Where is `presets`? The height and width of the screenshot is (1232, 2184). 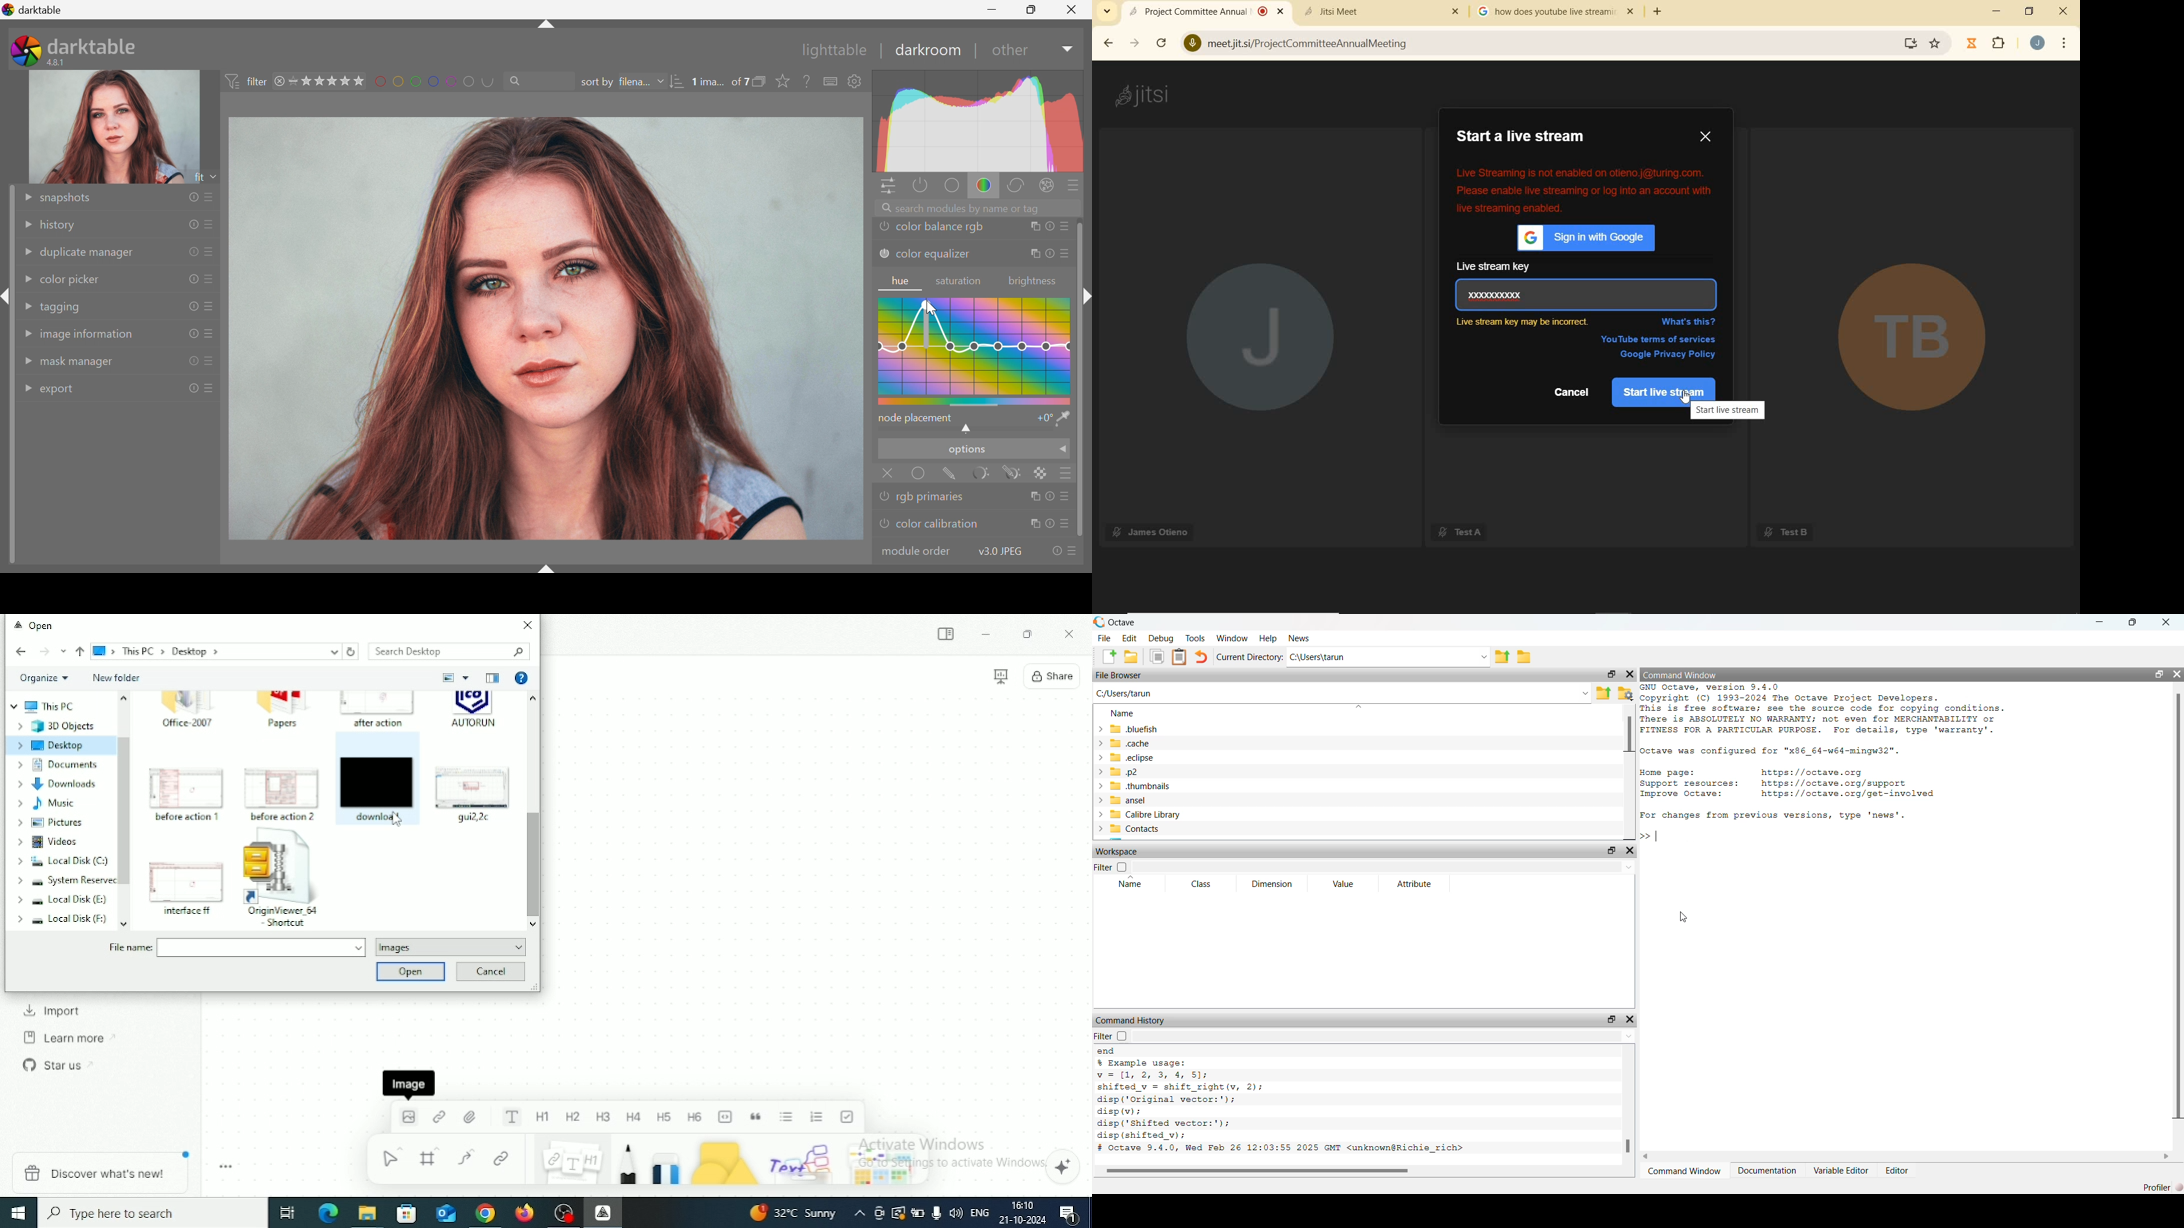
presets is located at coordinates (1074, 185).